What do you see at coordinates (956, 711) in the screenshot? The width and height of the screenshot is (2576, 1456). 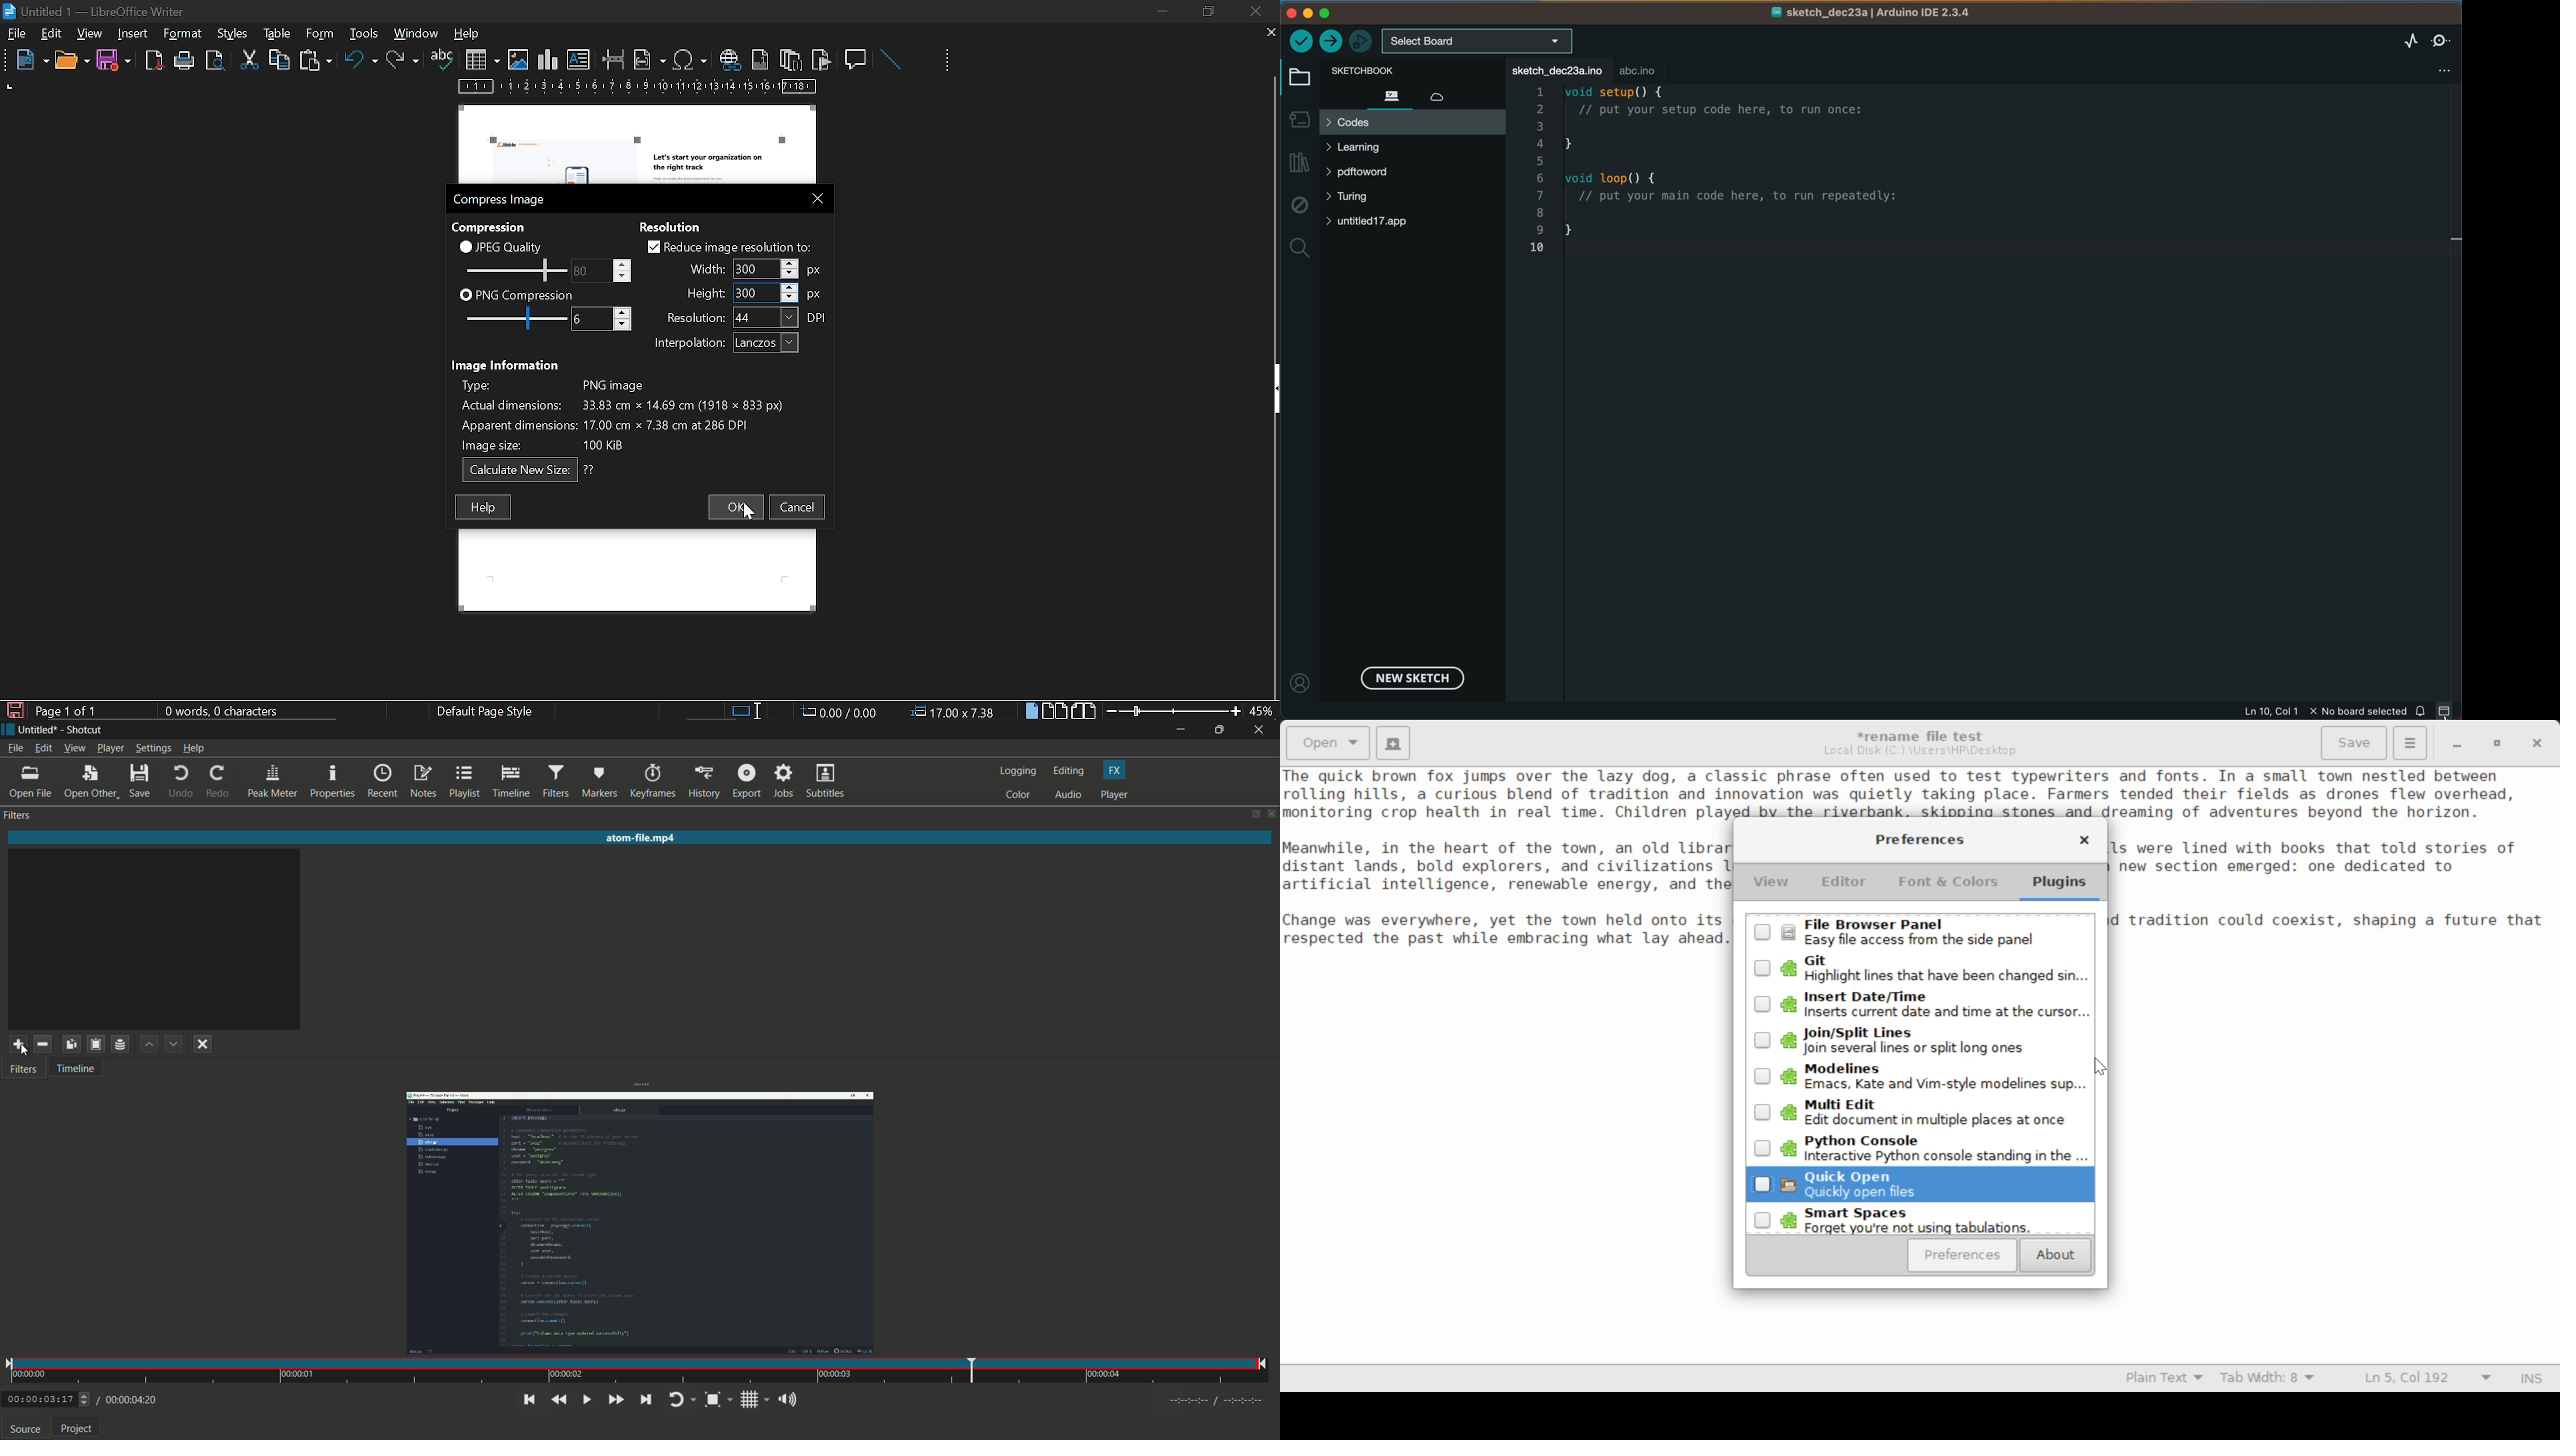 I see `position` at bounding box center [956, 711].